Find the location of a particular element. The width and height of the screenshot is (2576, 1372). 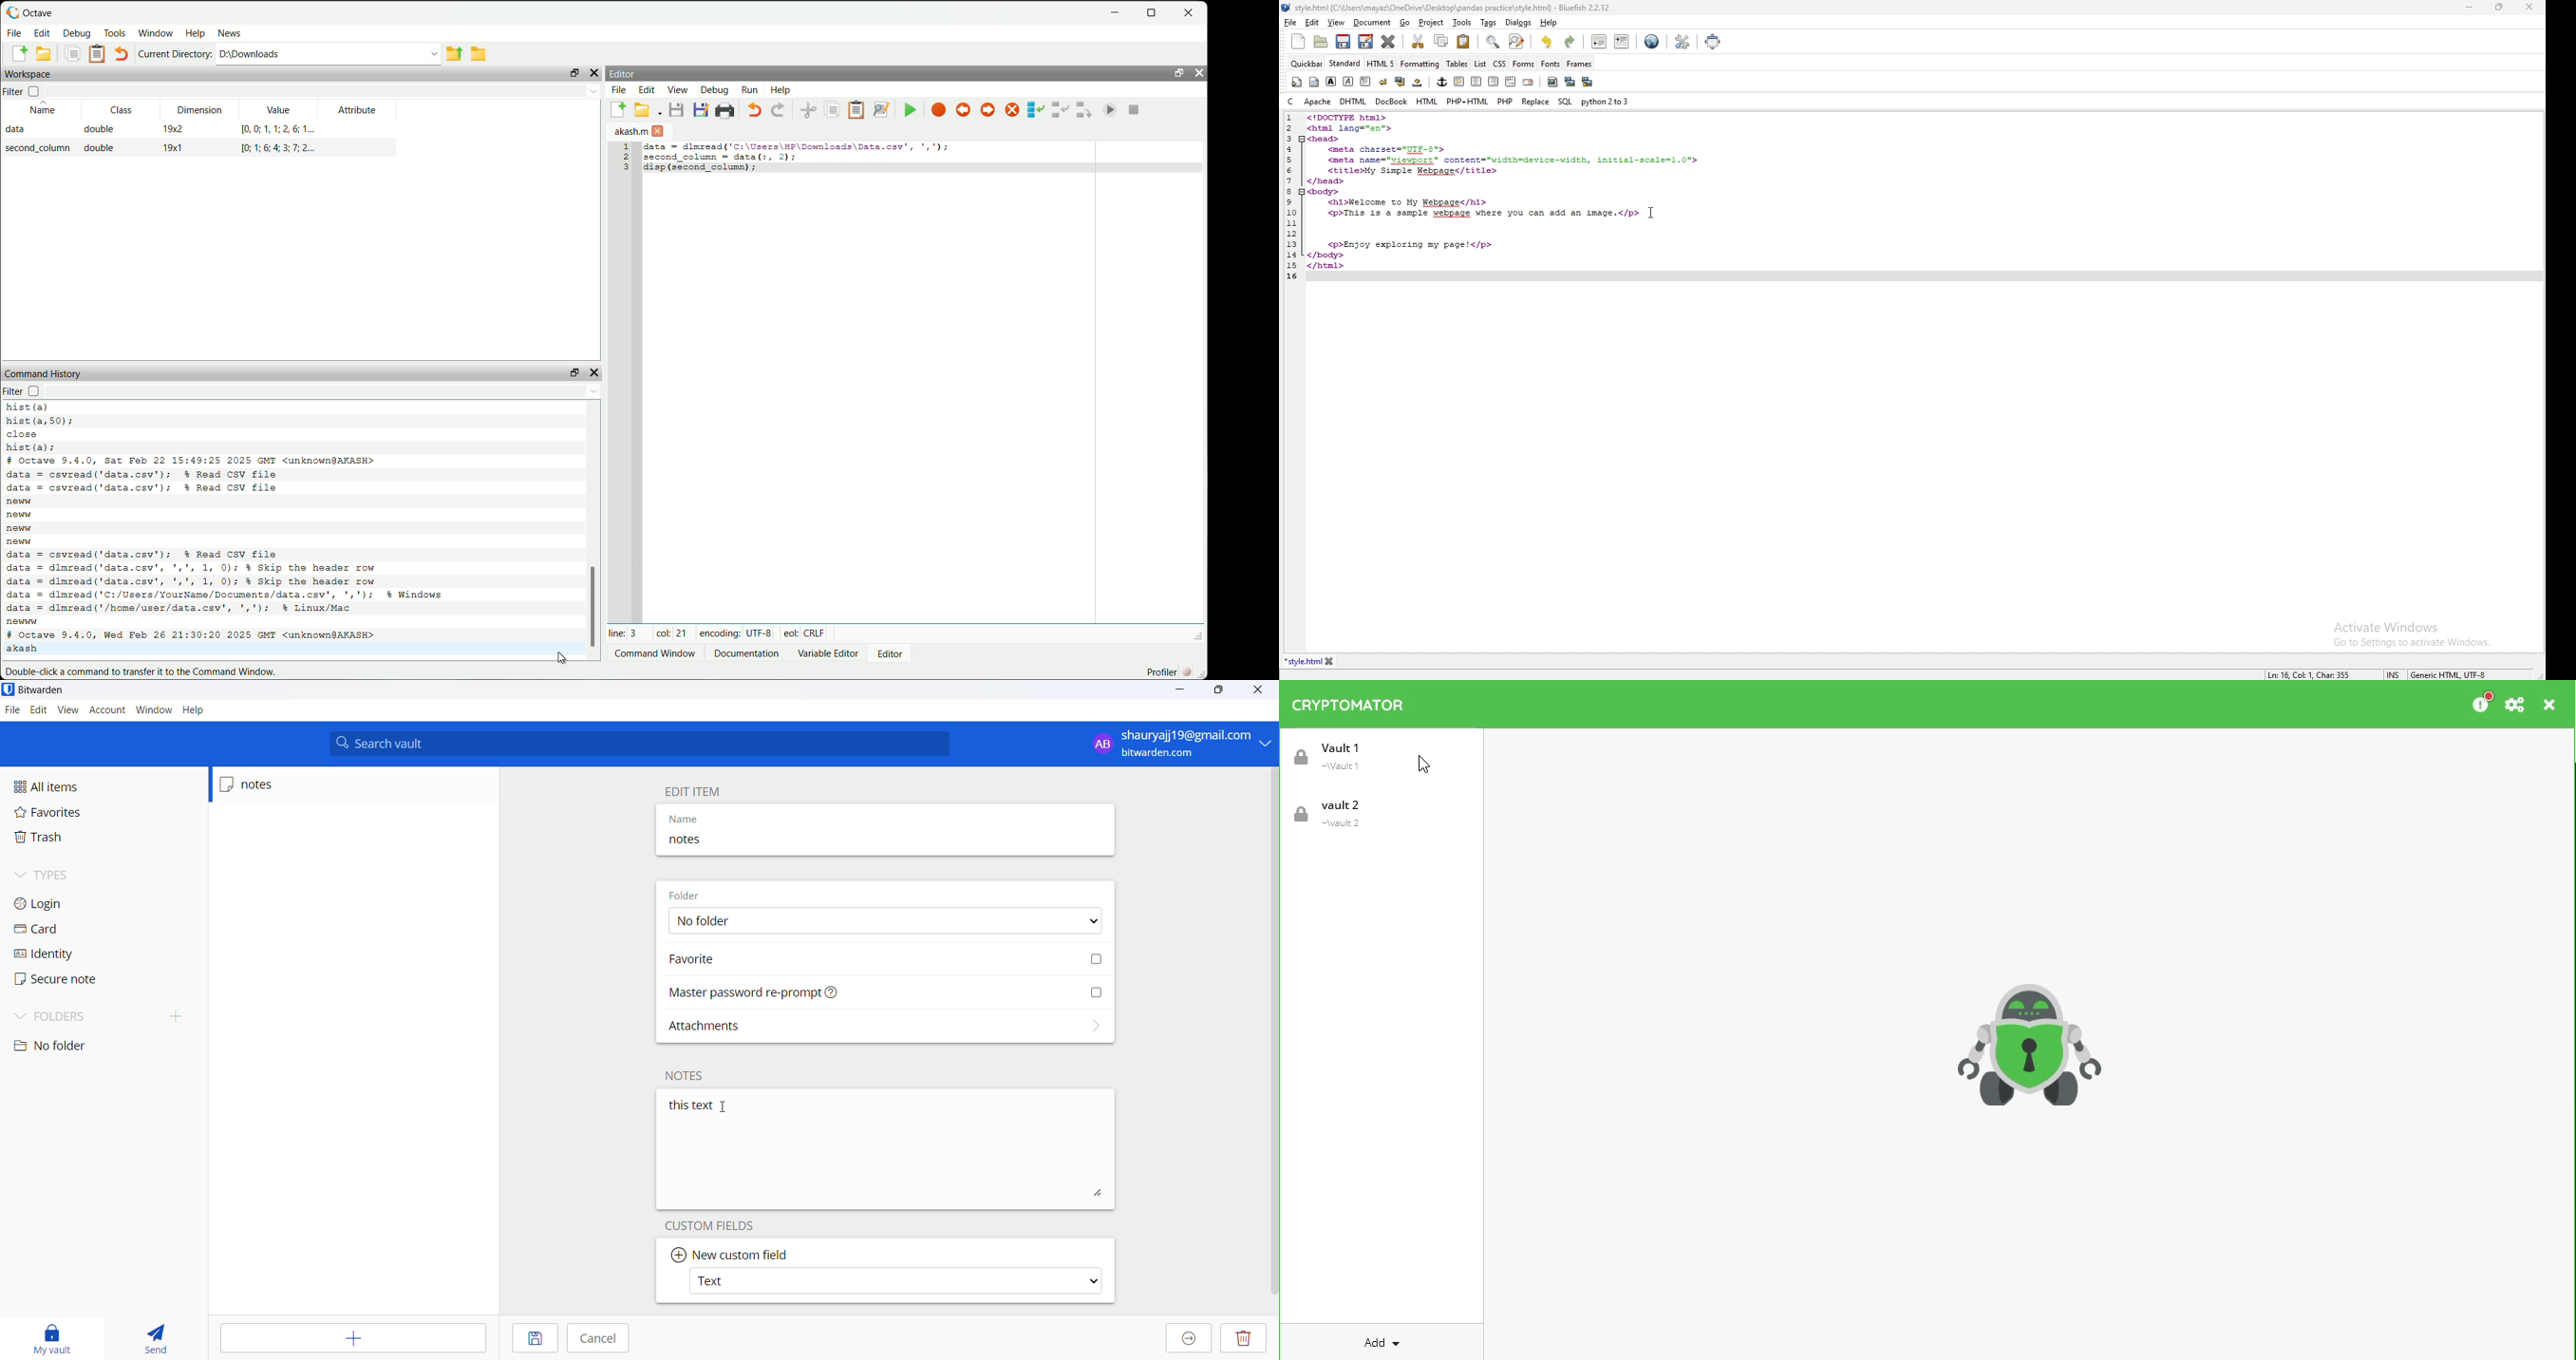

center is located at coordinates (1476, 81).